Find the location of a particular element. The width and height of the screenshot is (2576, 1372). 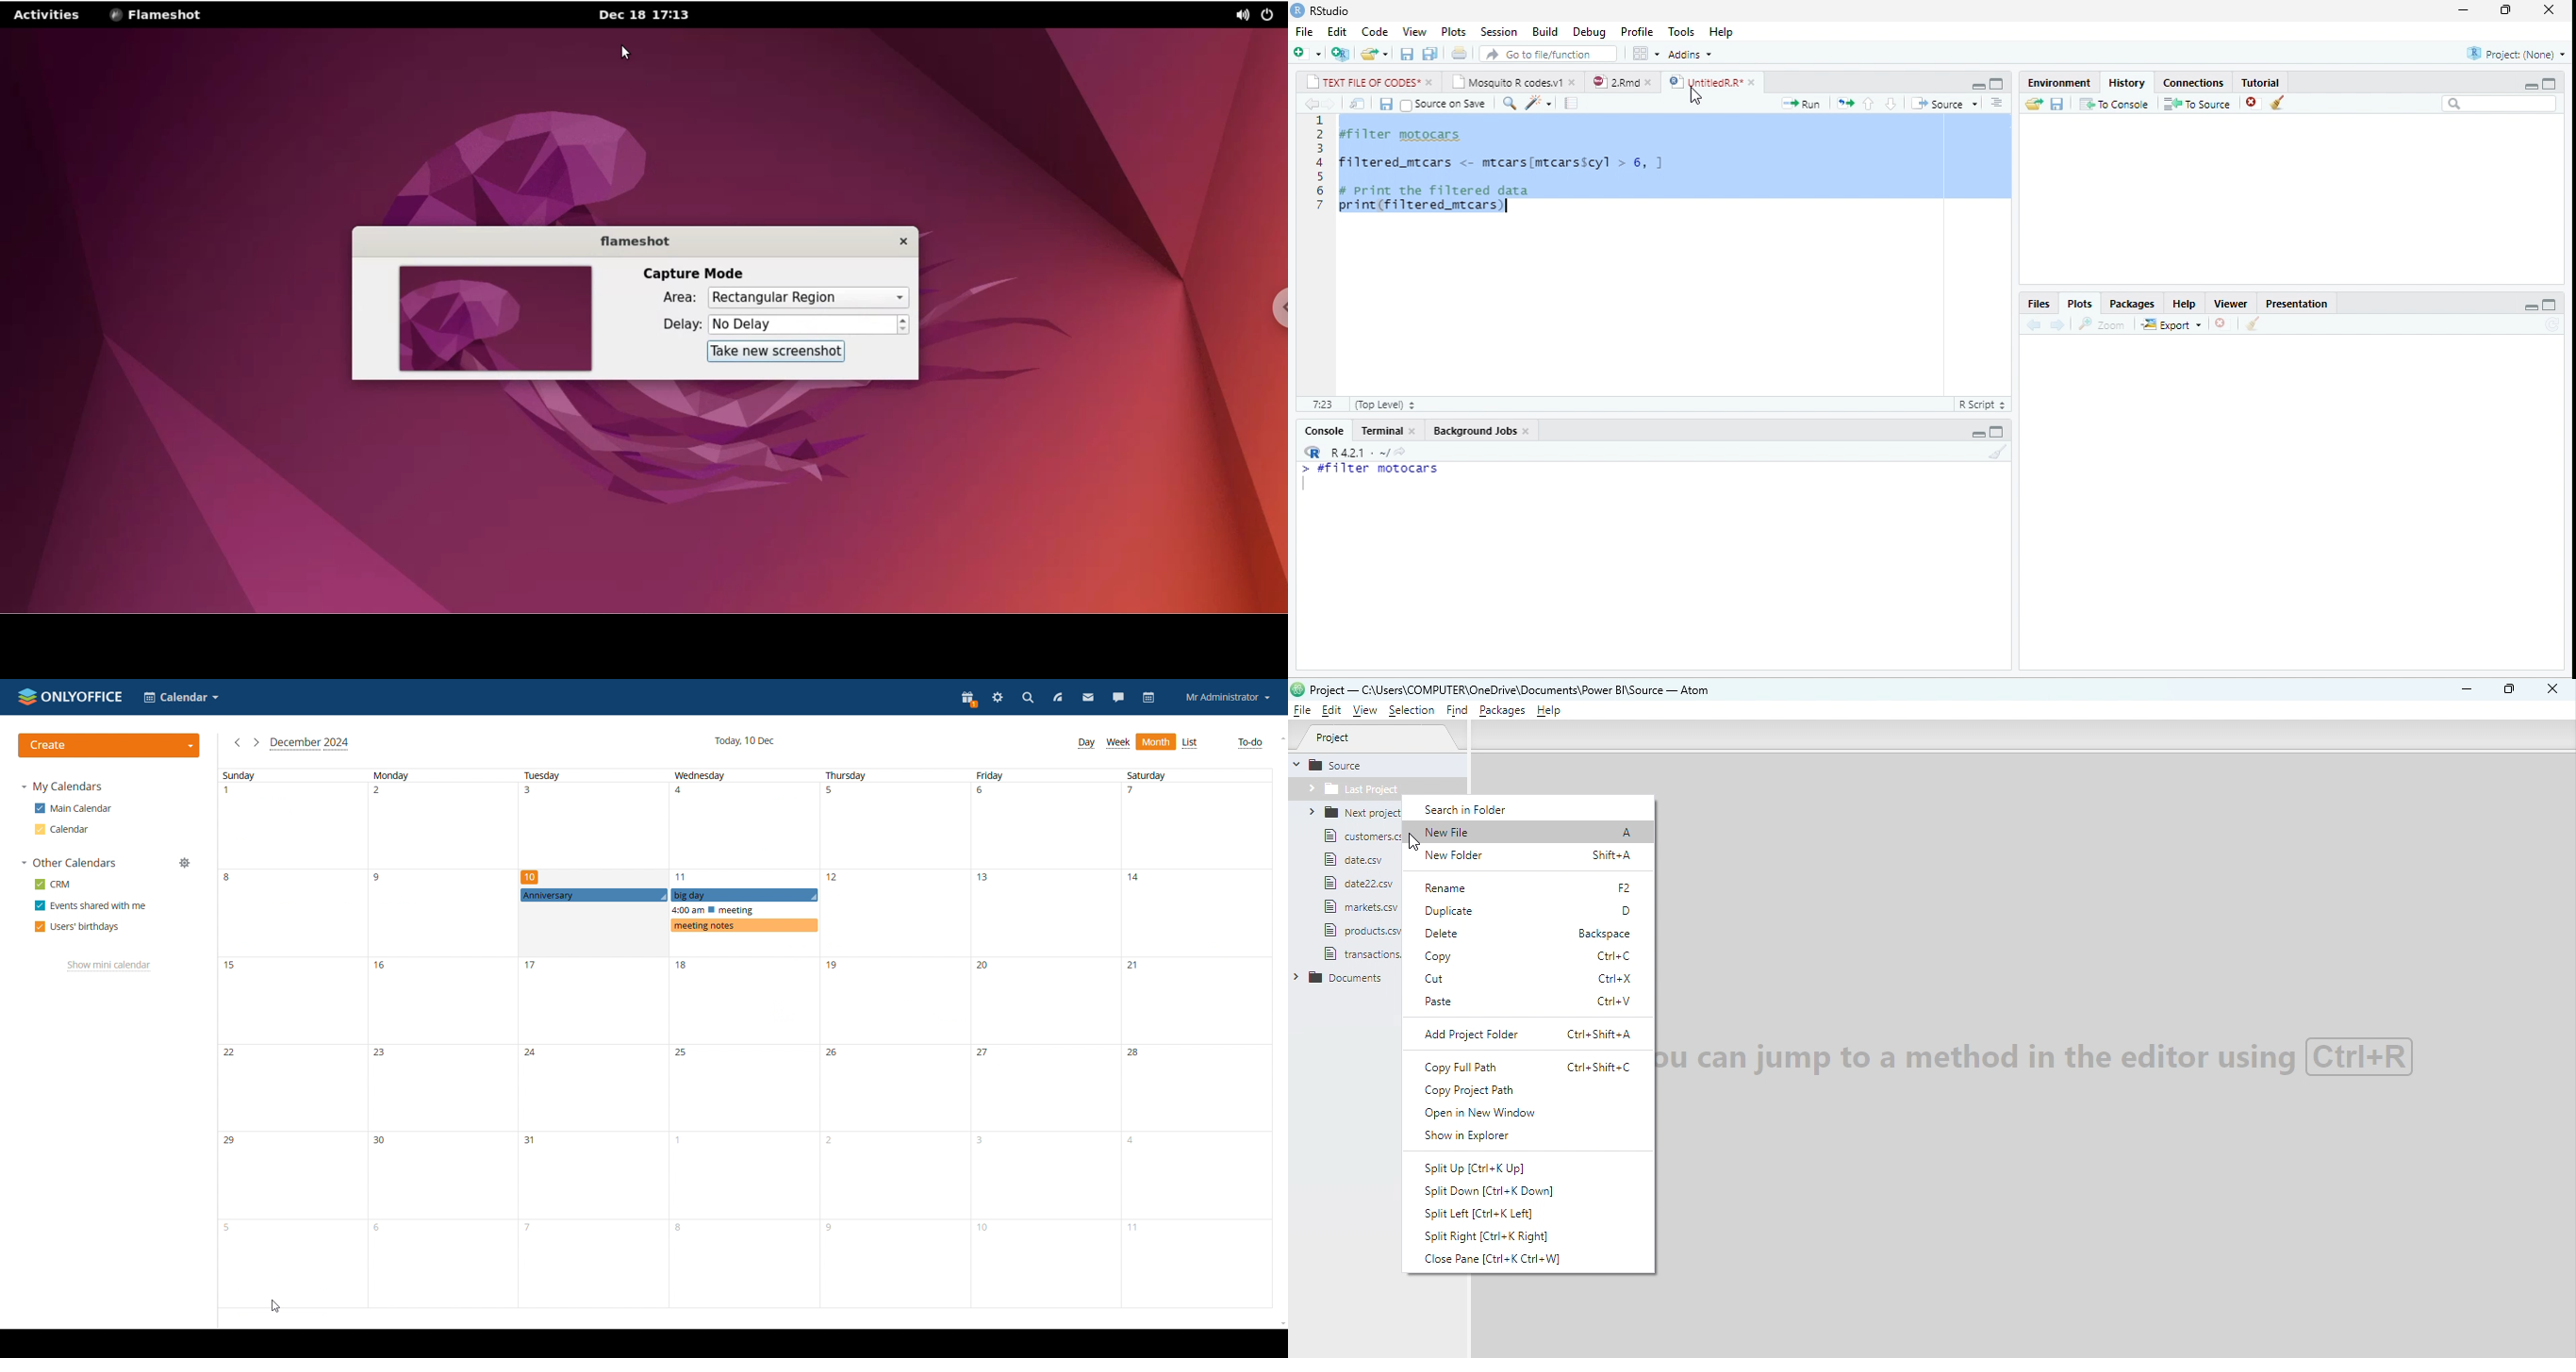

Connections is located at coordinates (2193, 83).